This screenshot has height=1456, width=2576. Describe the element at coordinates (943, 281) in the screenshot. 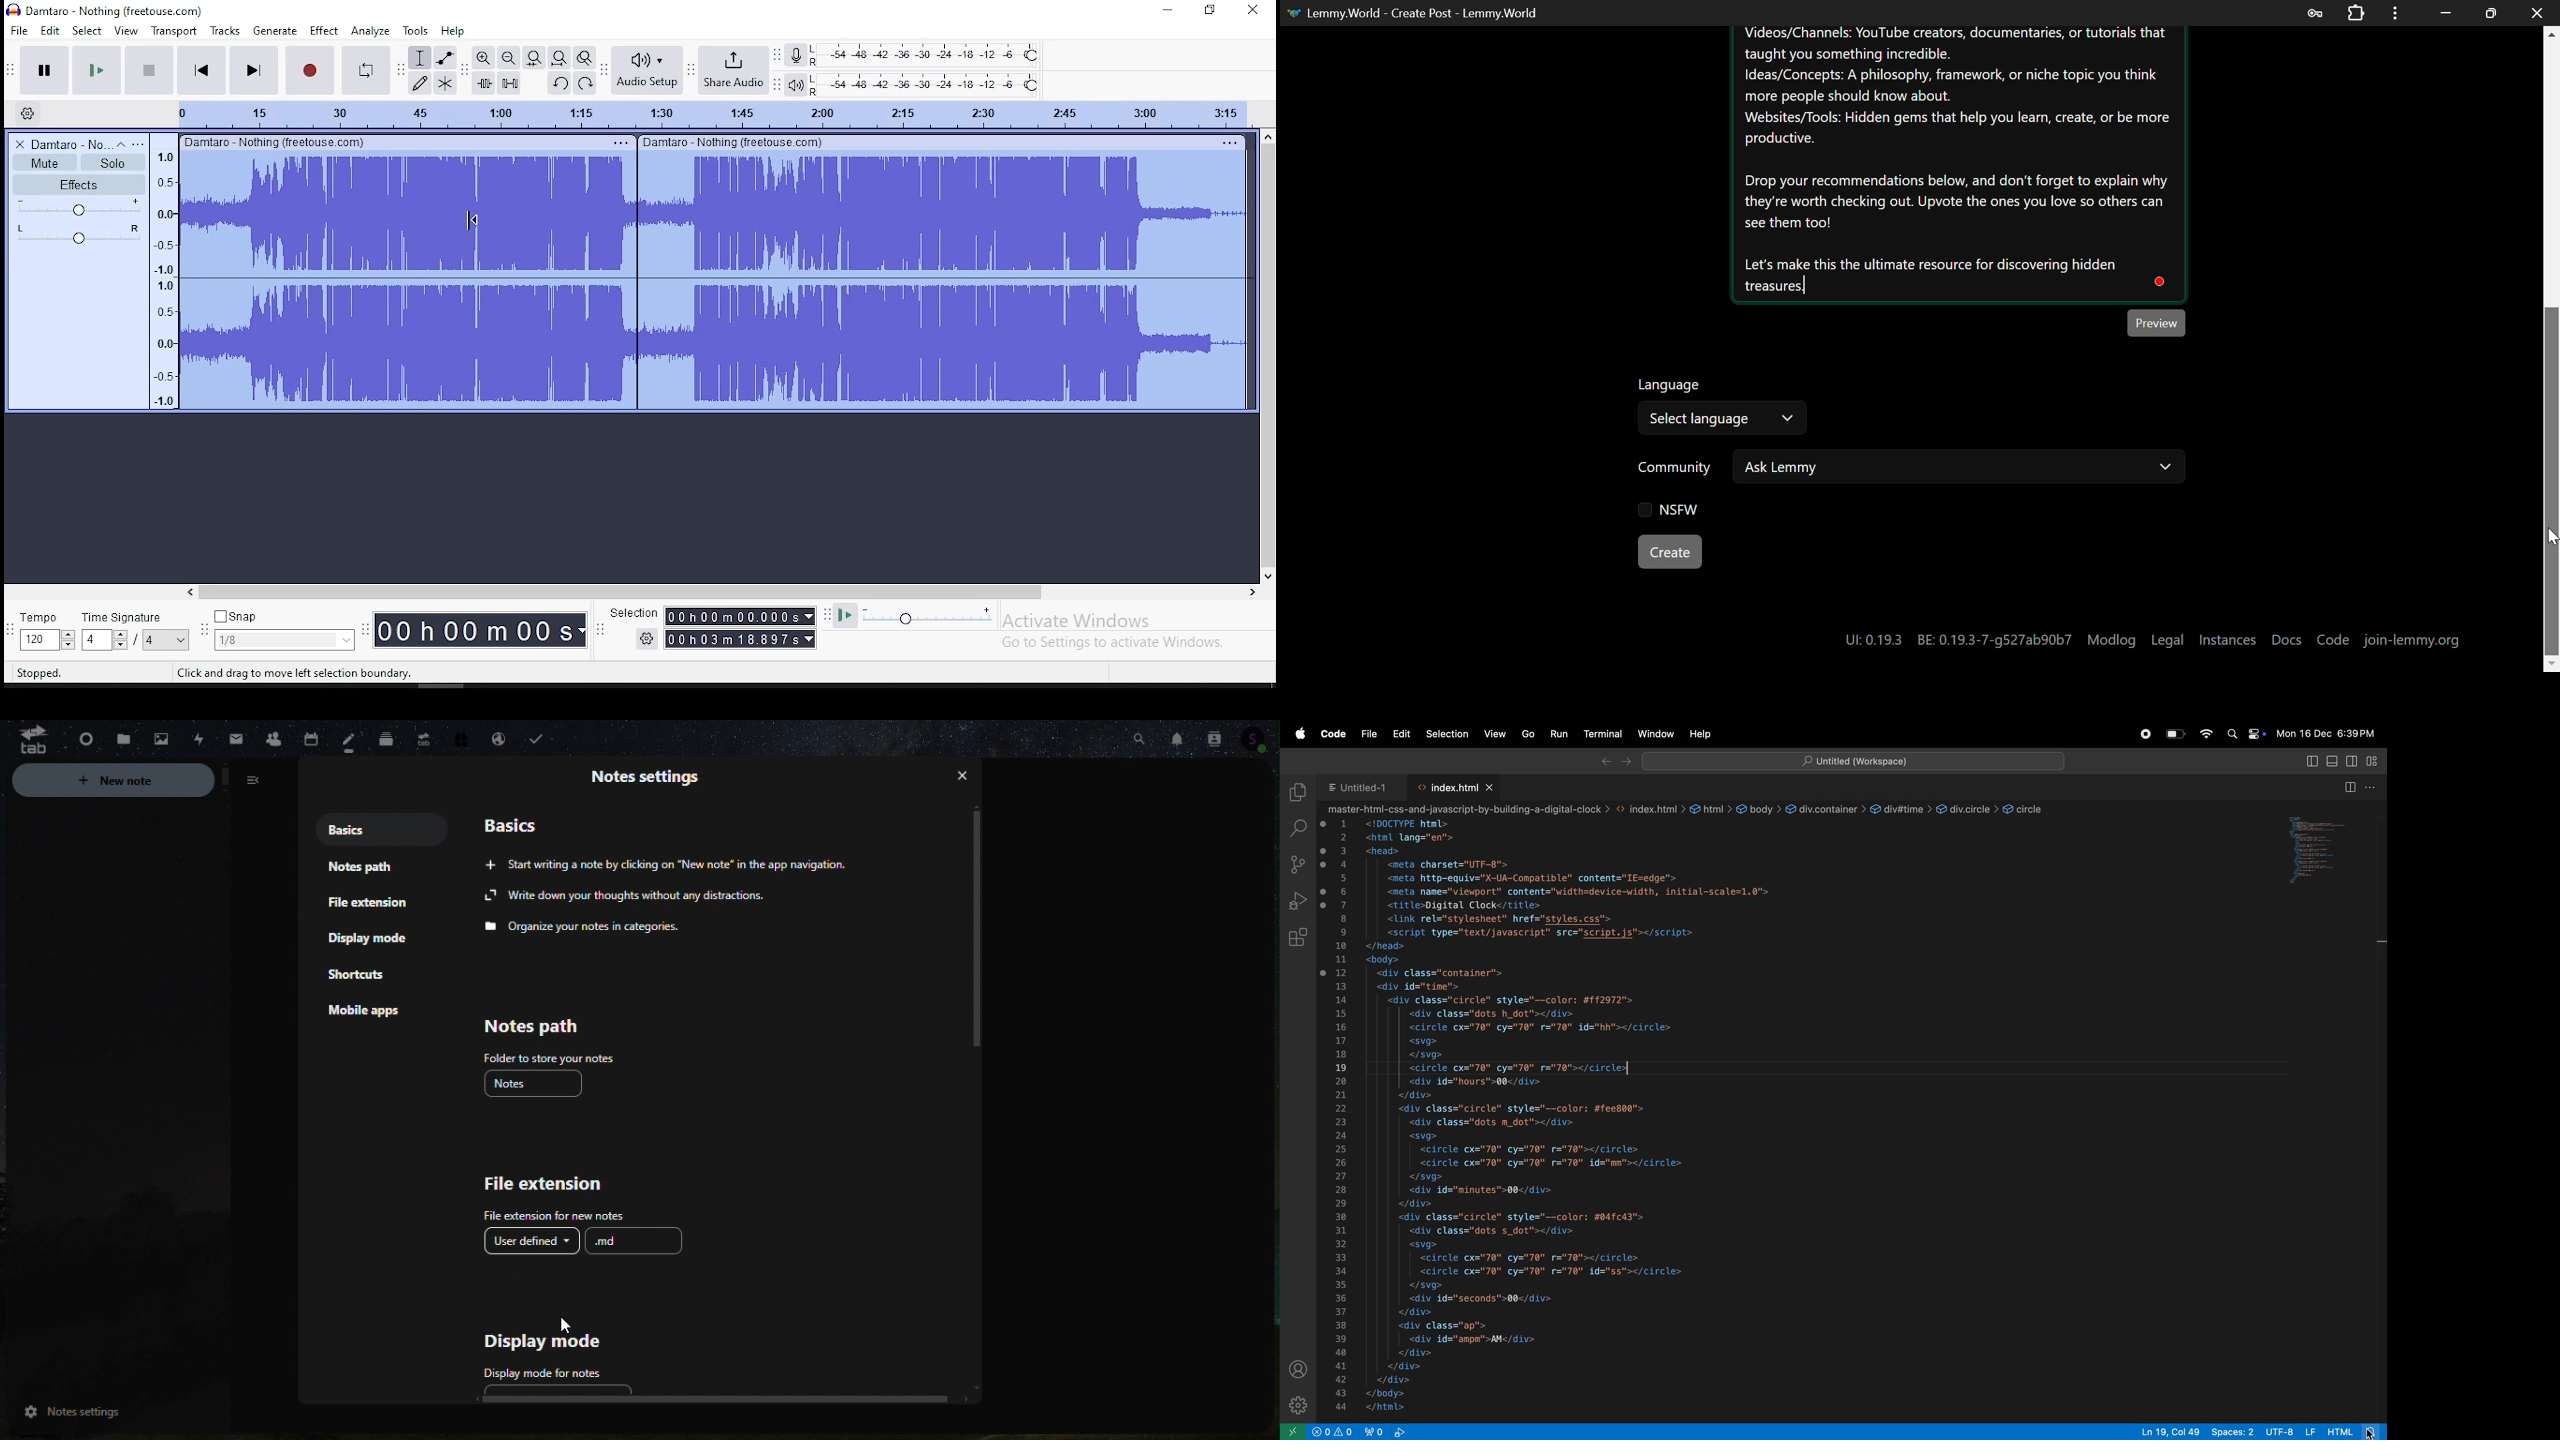

I see `audio clip` at that location.